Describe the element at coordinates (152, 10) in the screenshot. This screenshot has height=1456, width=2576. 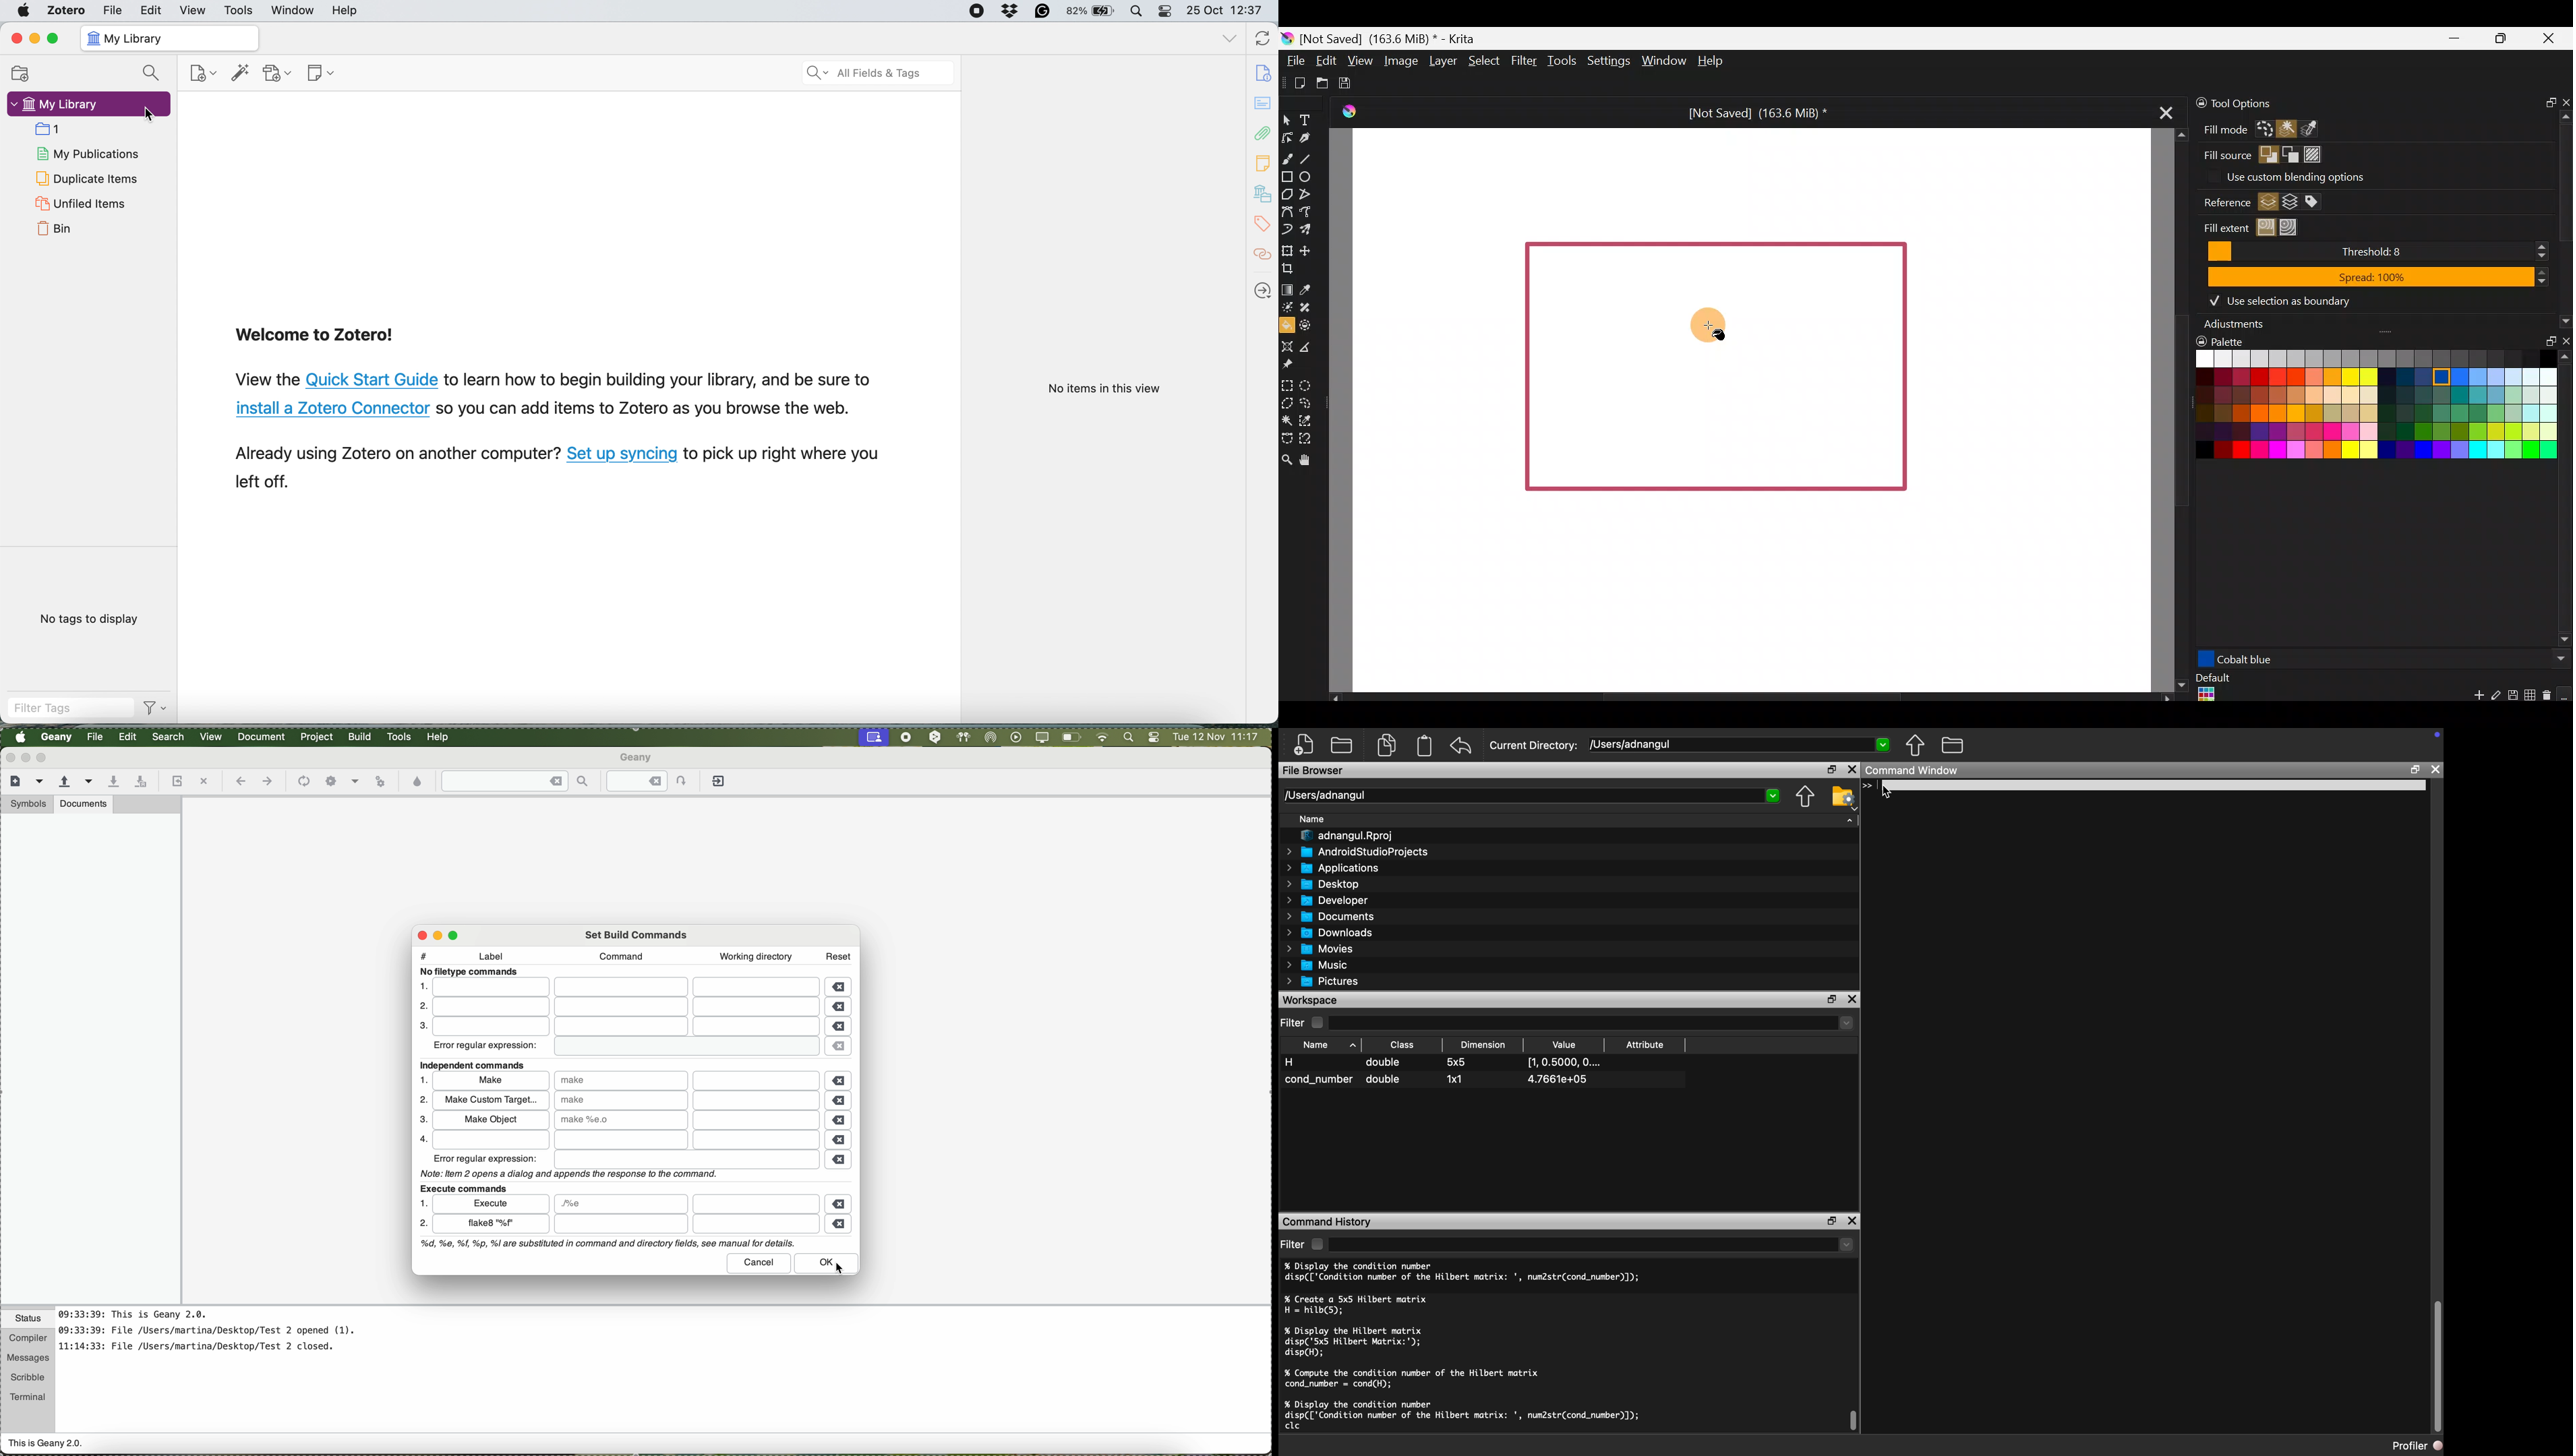
I see `edit` at that location.